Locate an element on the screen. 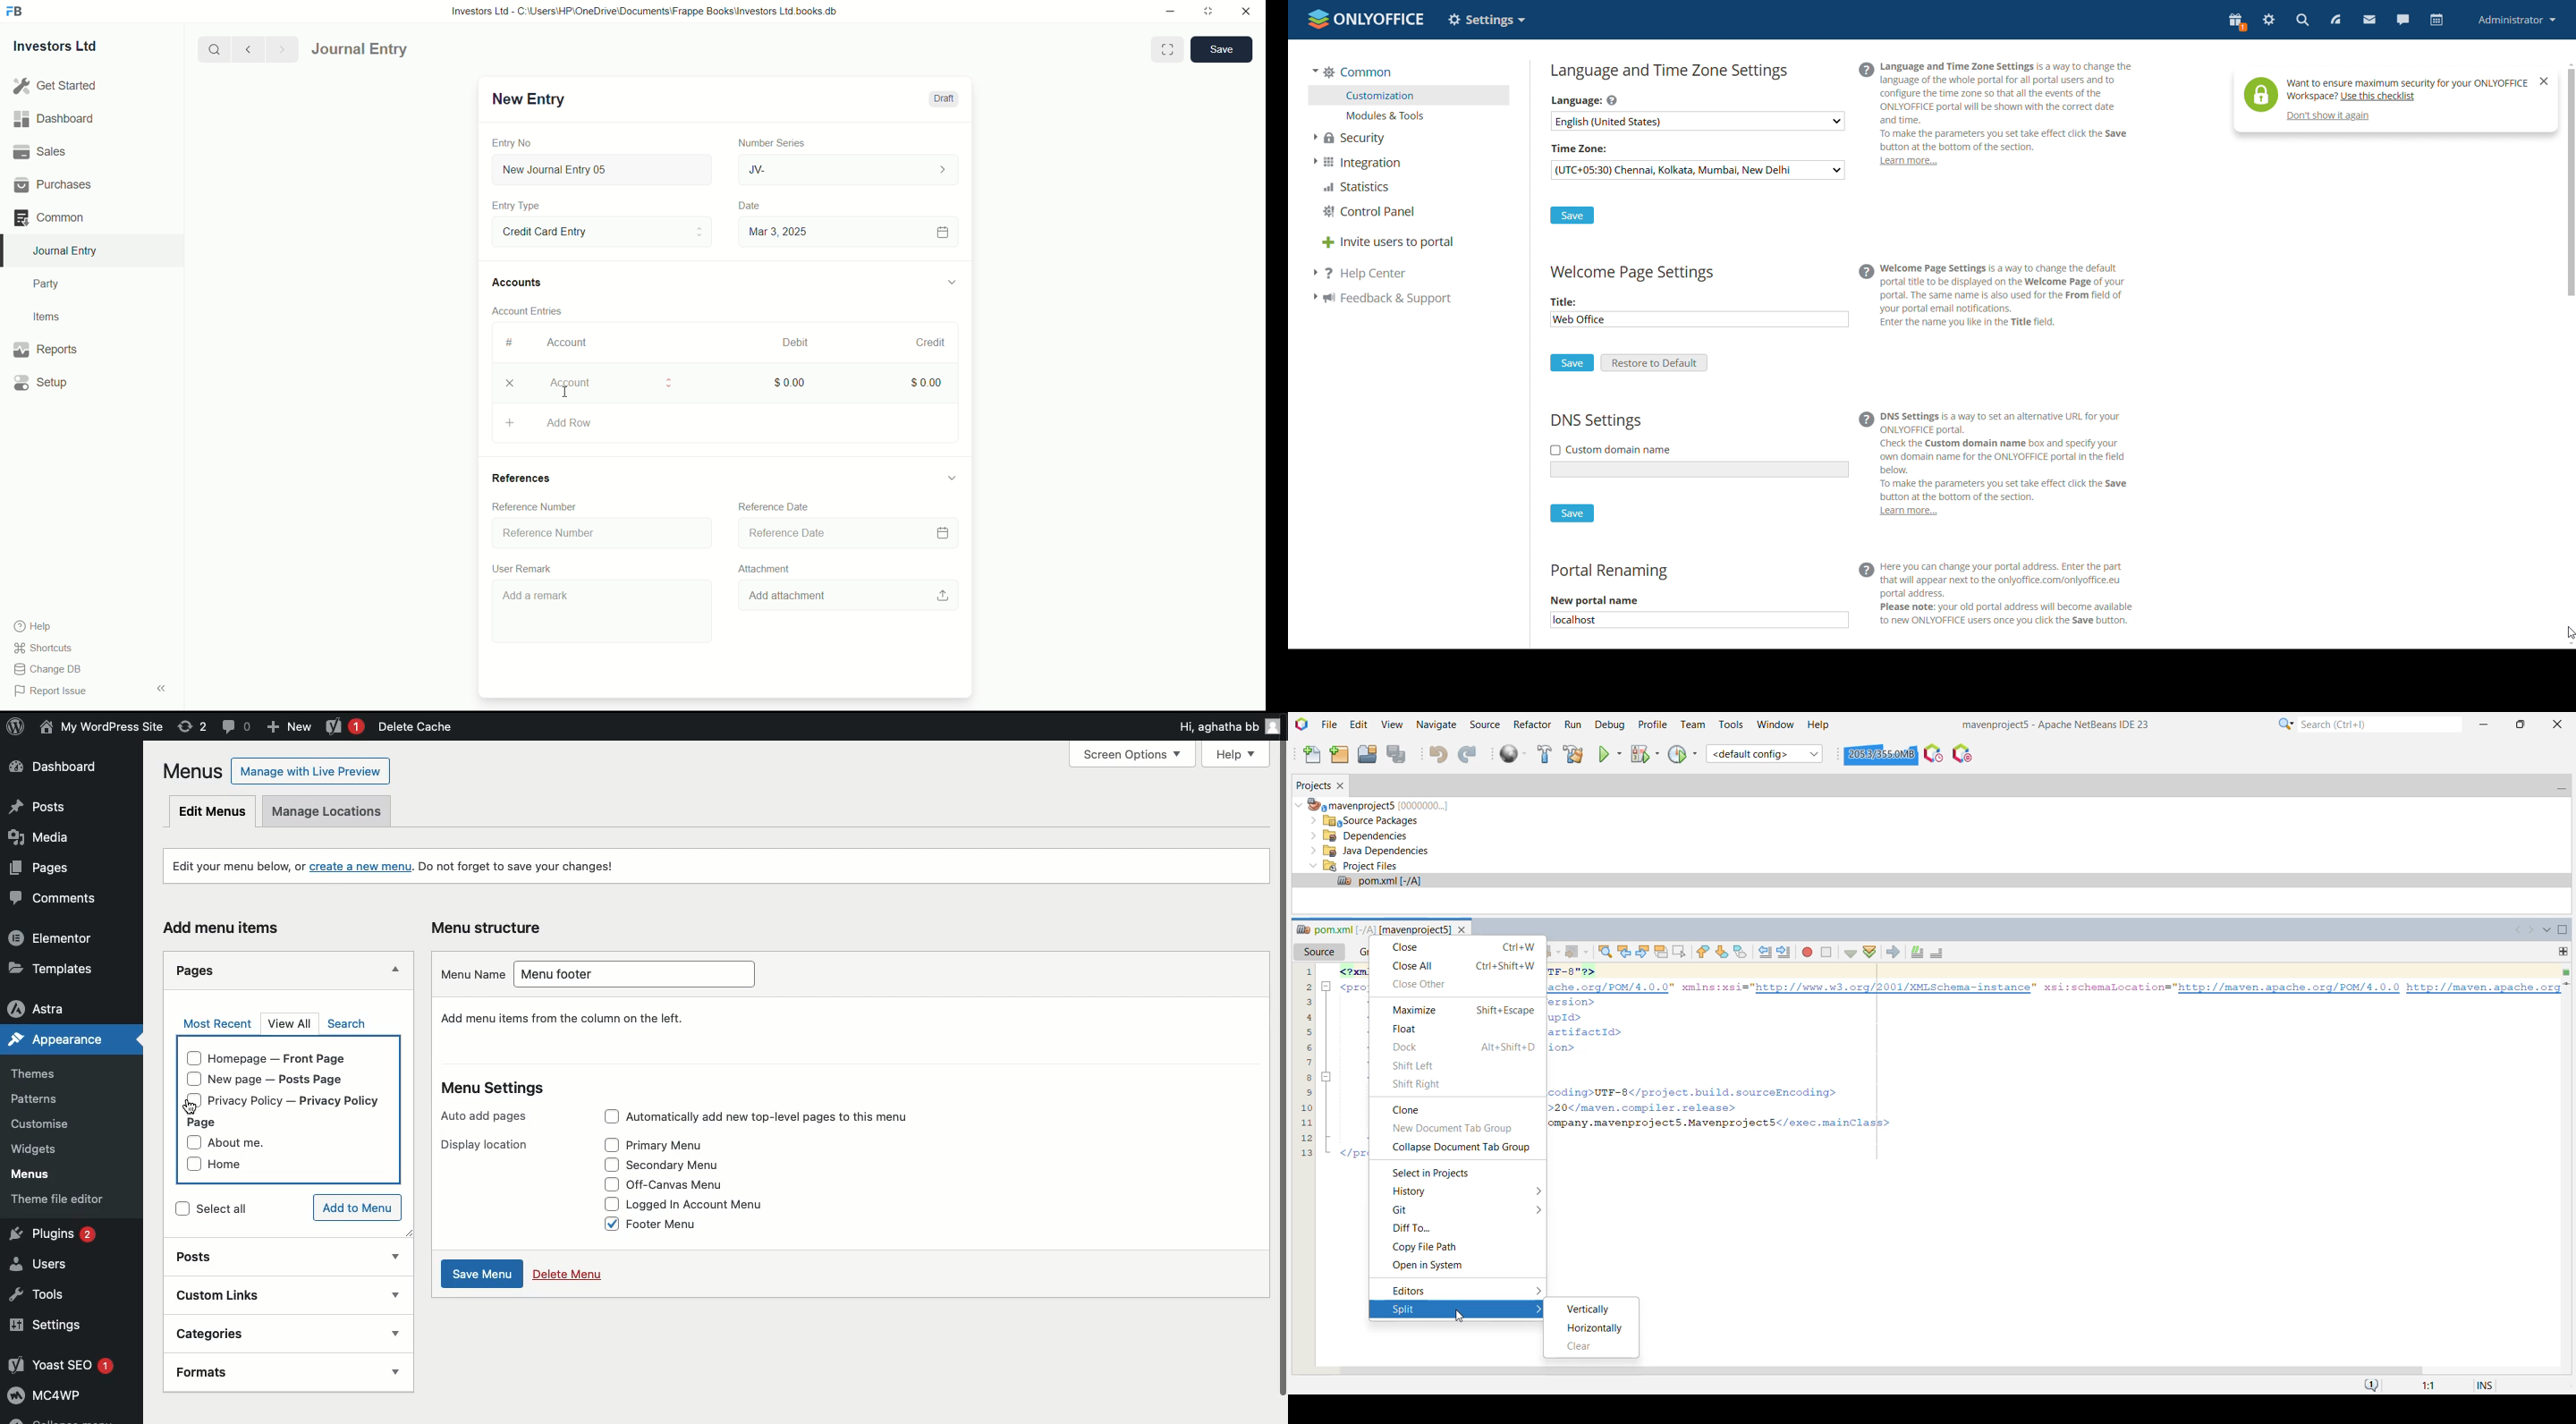 The width and height of the screenshot is (2576, 1428). Revision is located at coordinates (192, 727).